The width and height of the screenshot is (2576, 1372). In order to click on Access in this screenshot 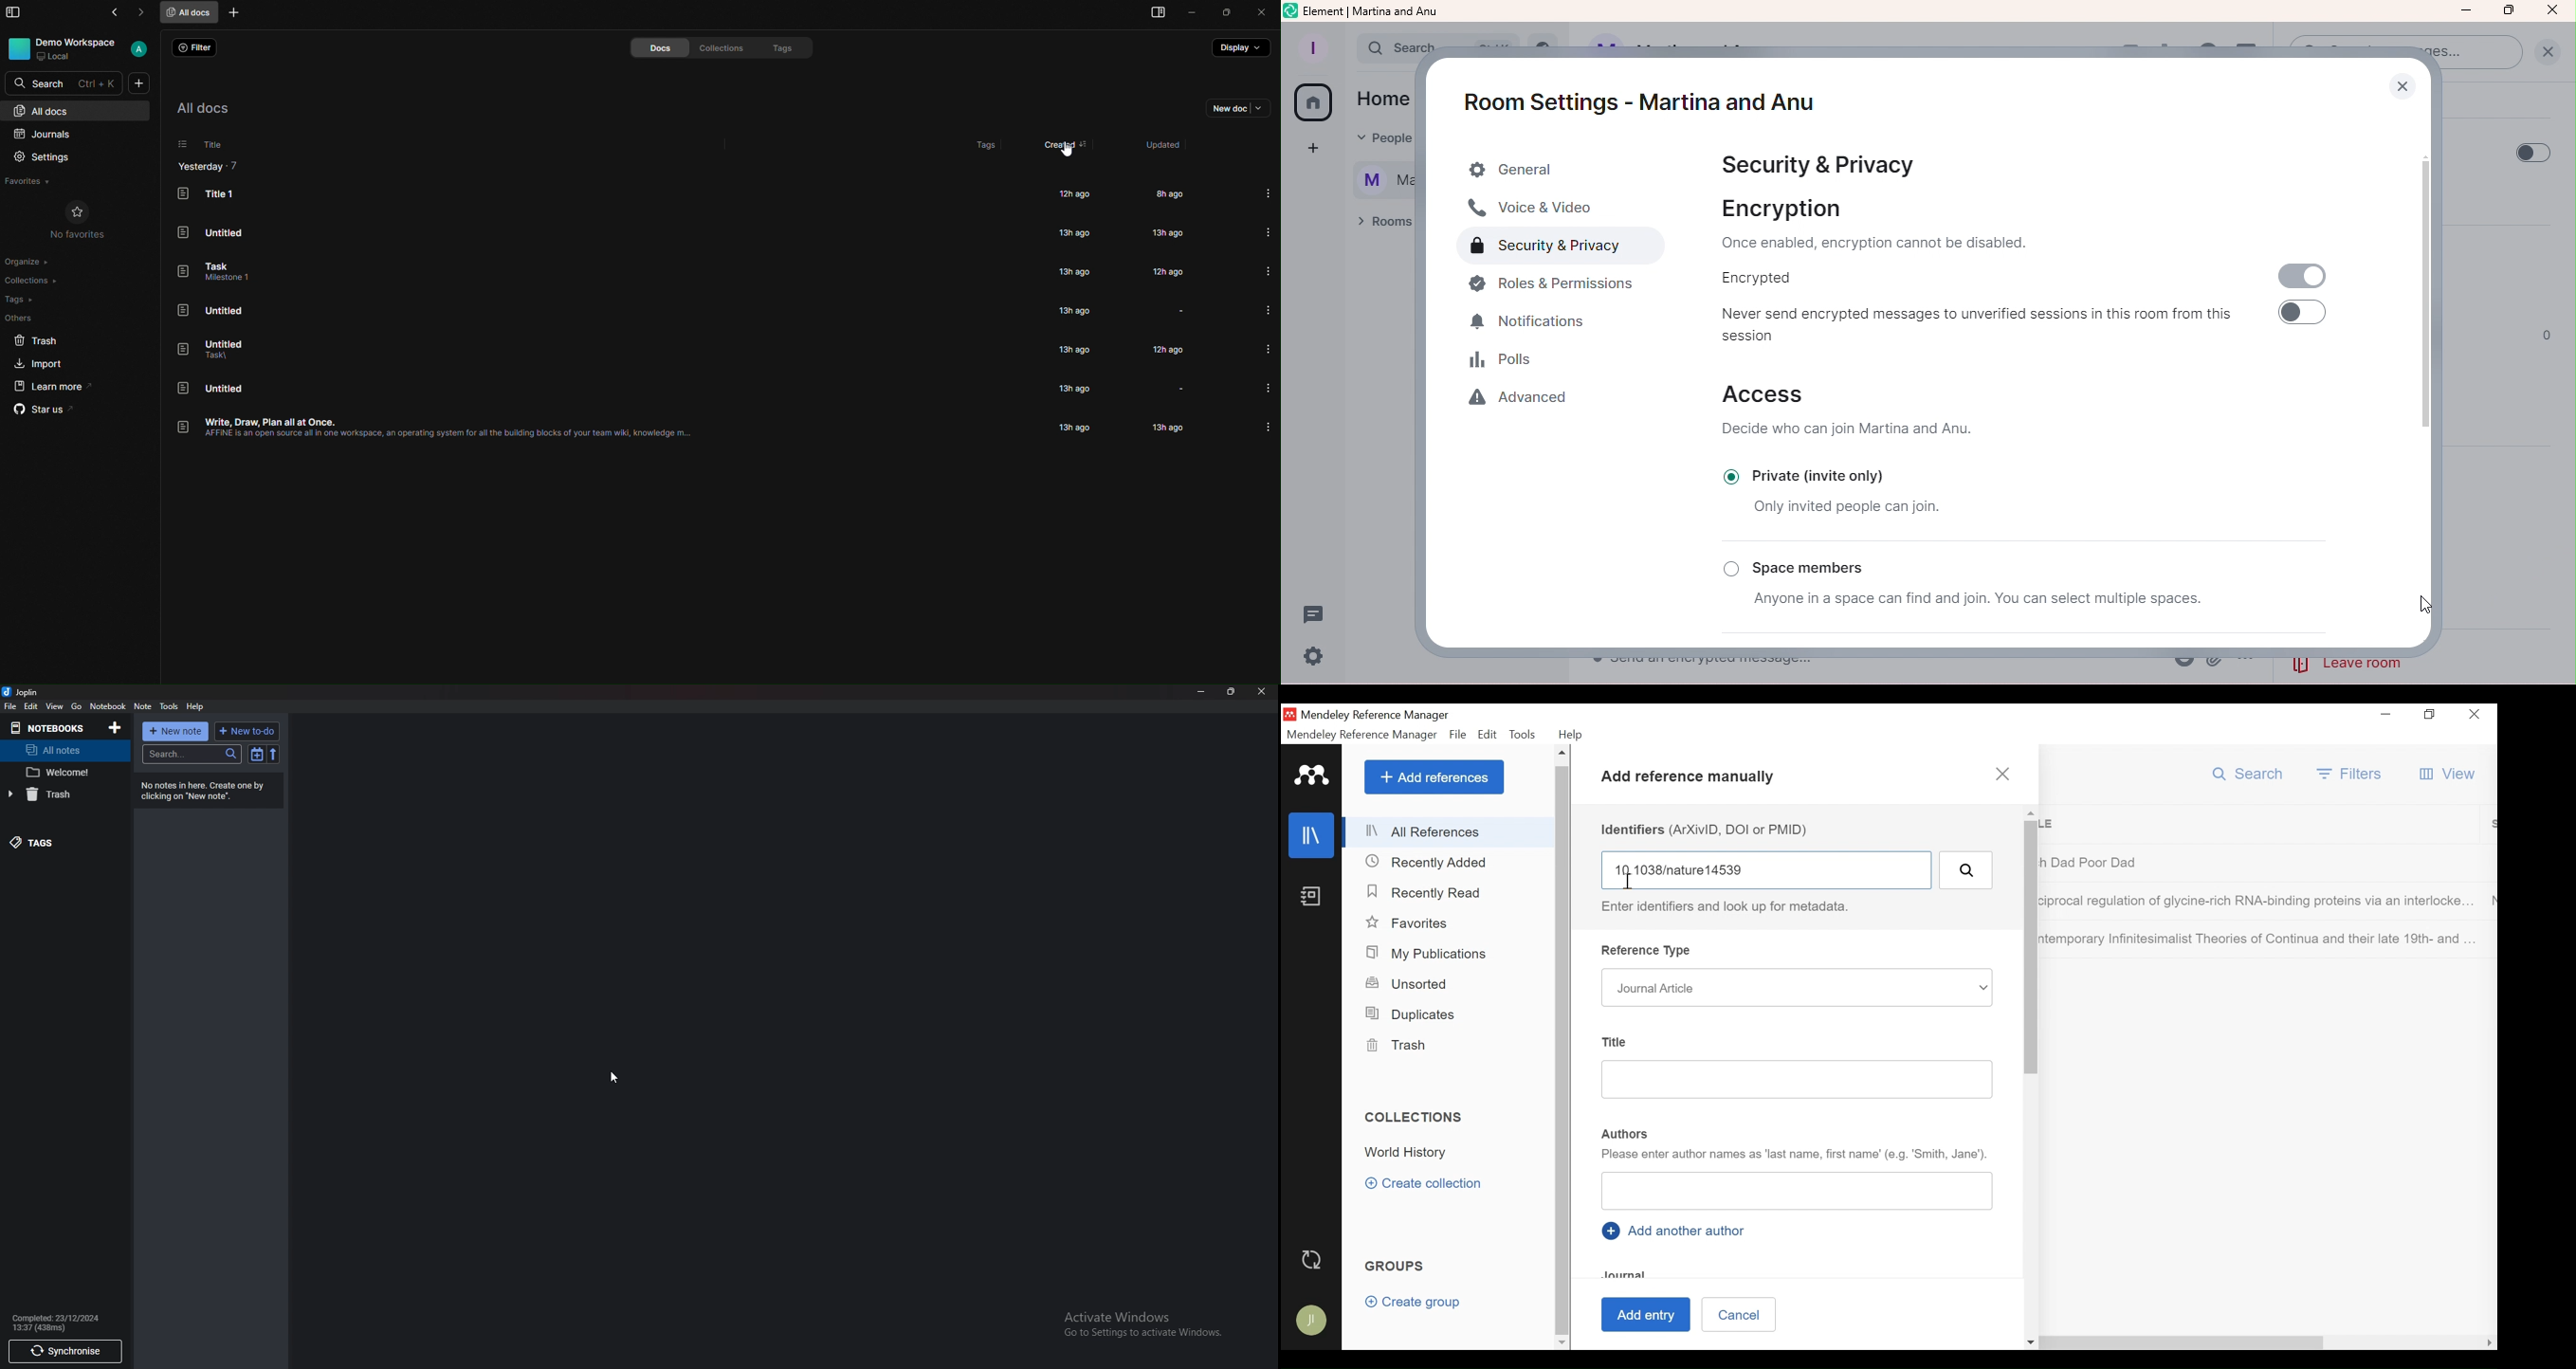, I will do `click(1764, 392)`.